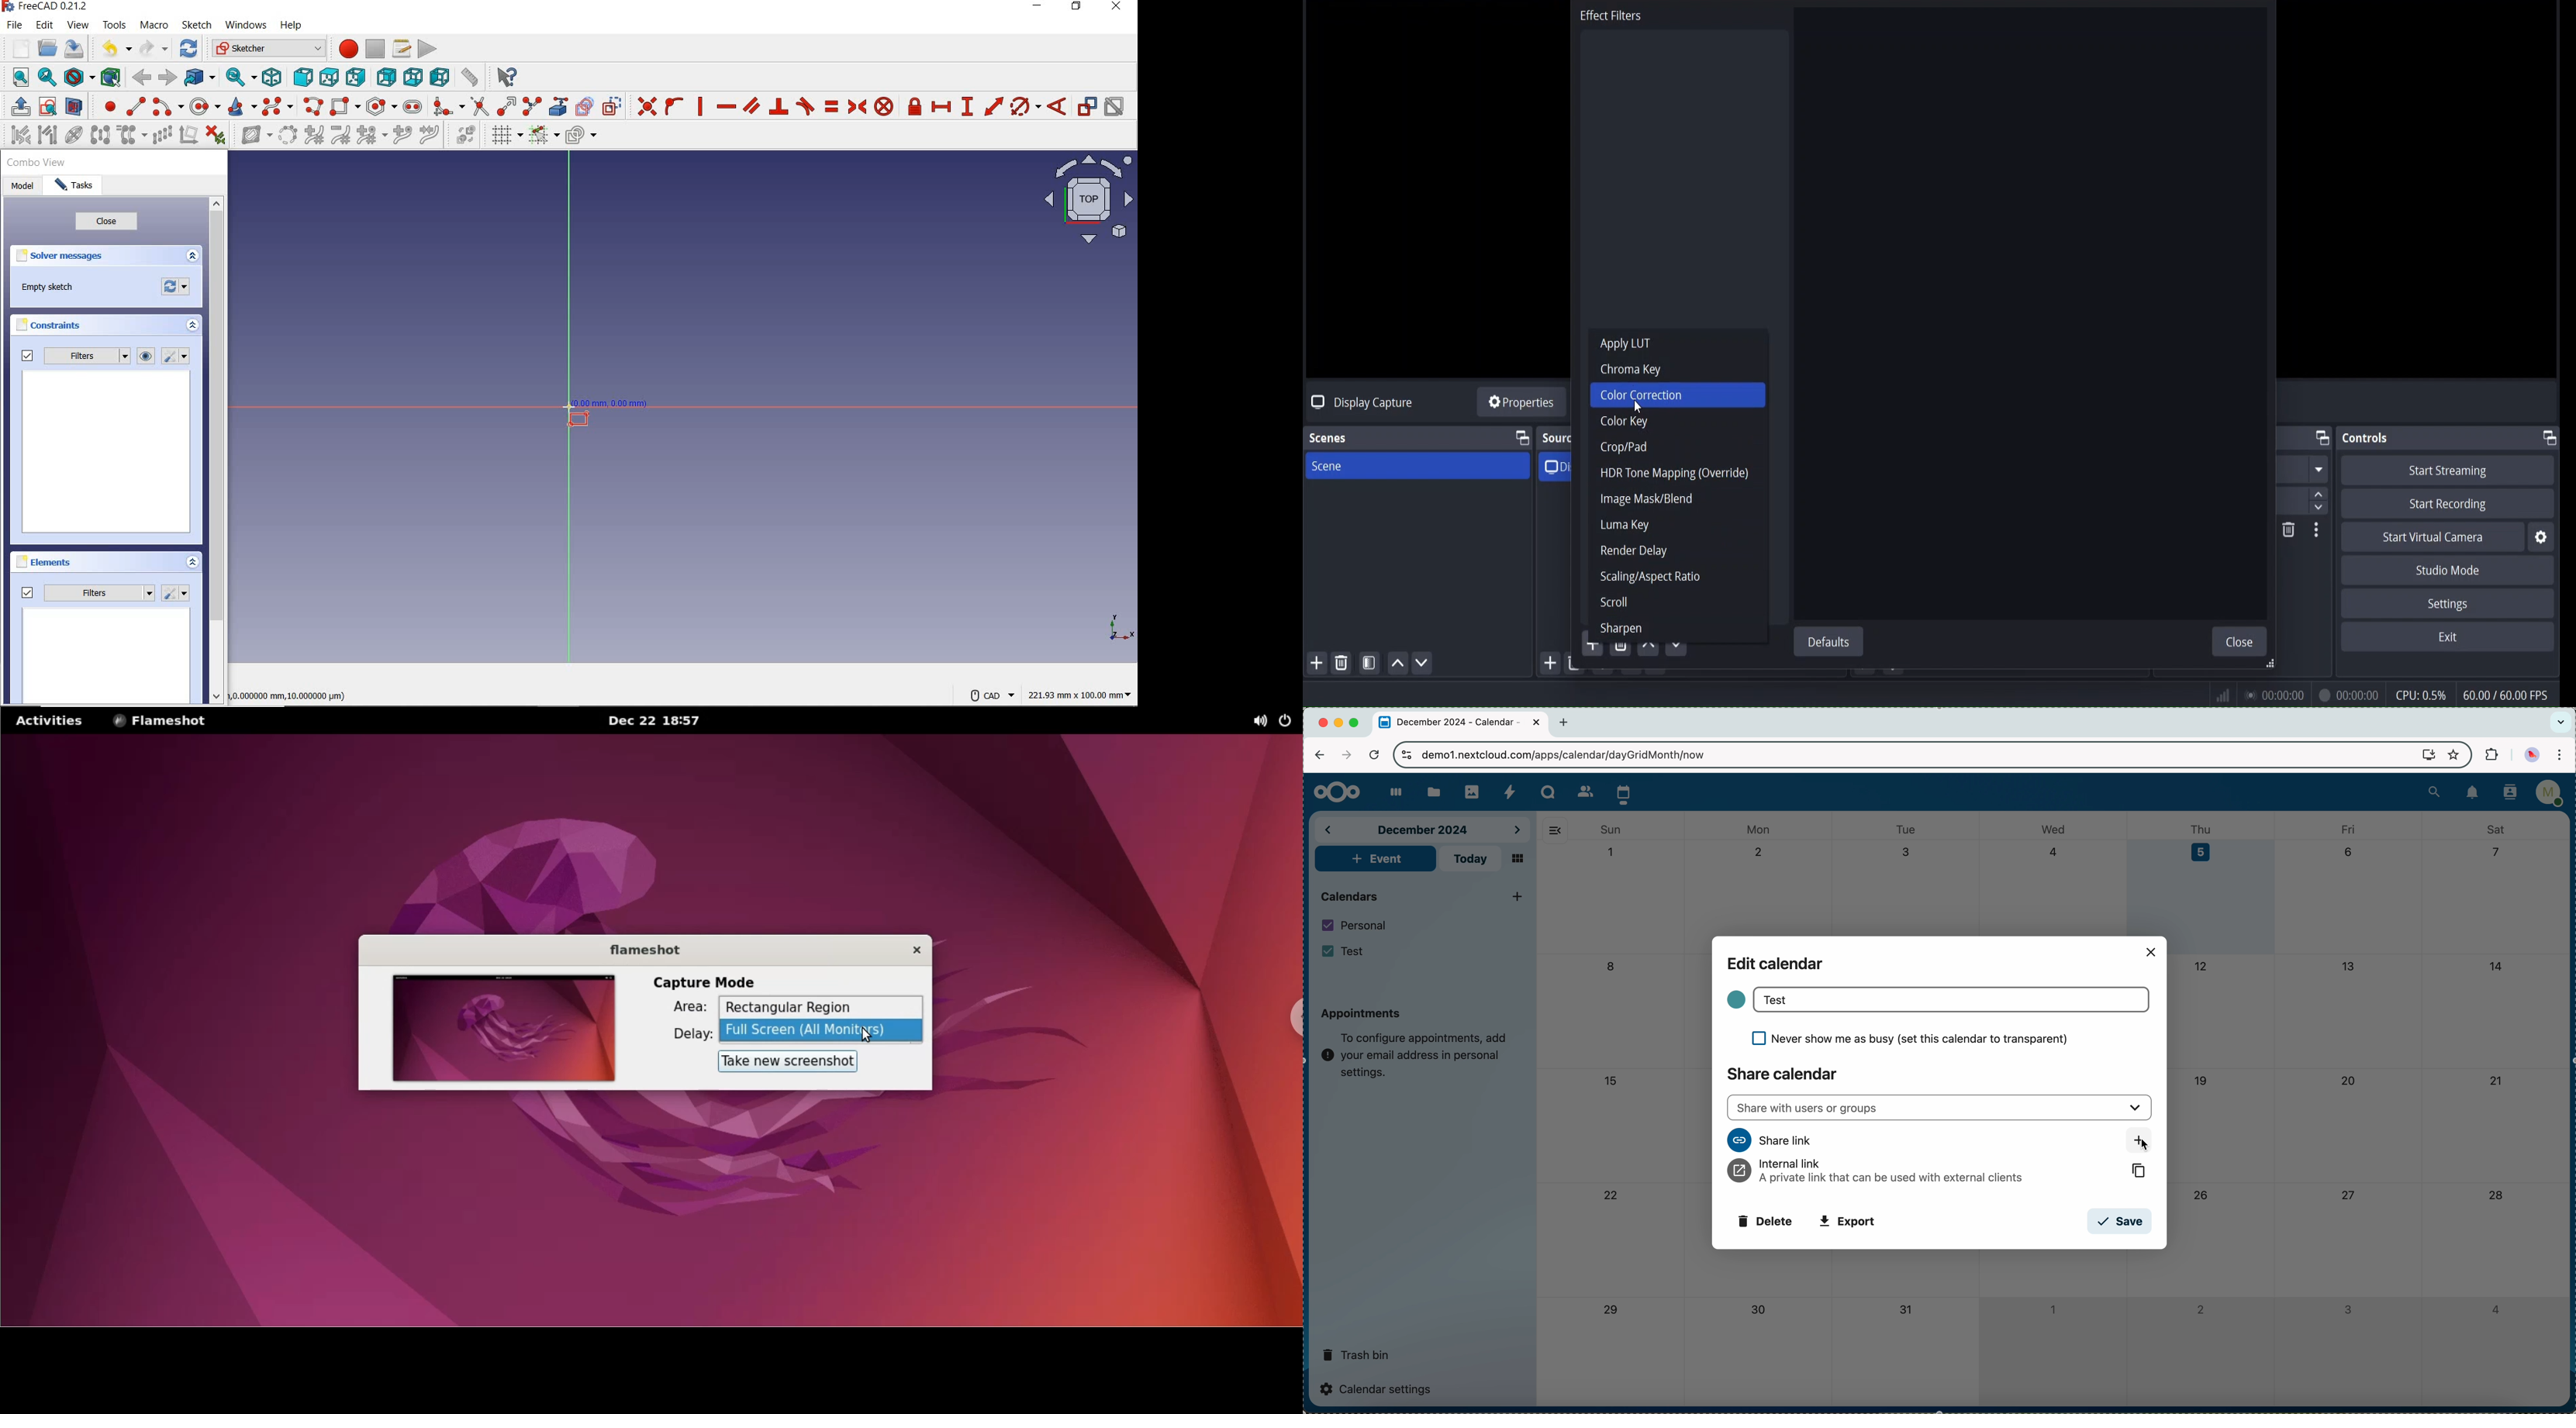  I want to click on copy, so click(2133, 1170).